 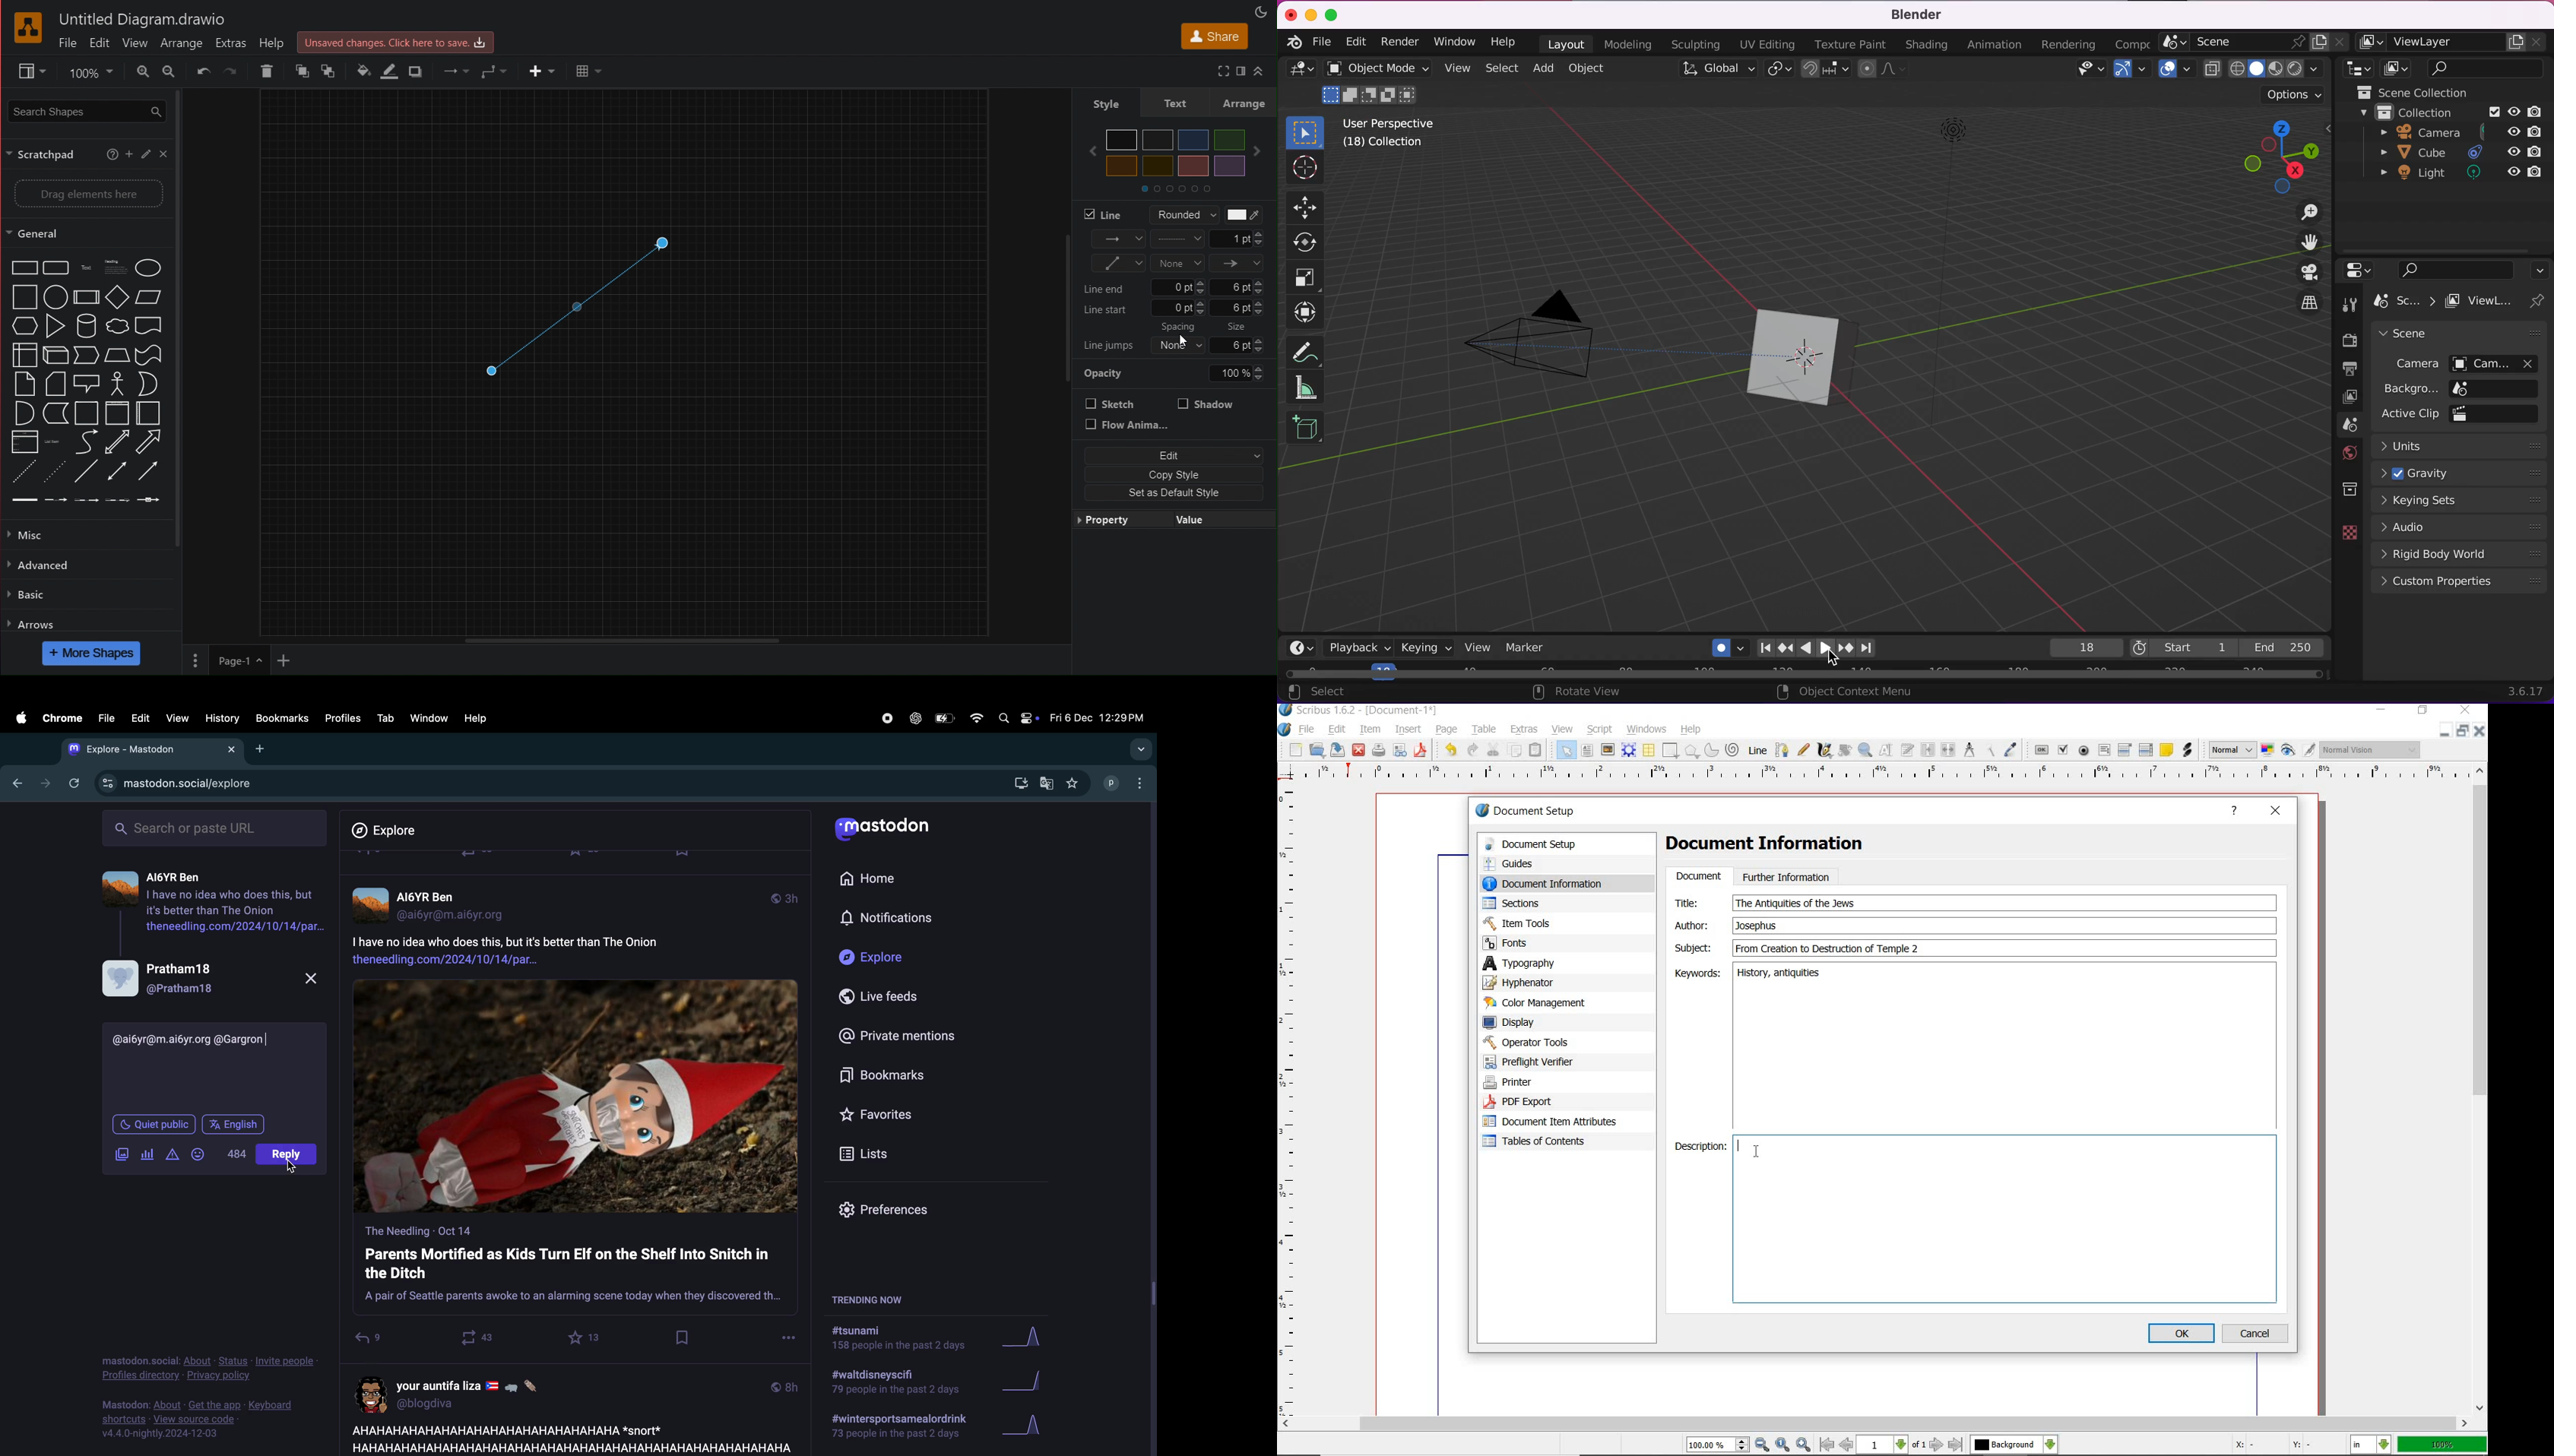 What do you see at coordinates (1968, 750) in the screenshot?
I see `measurements` at bounding box center [1968, 750].